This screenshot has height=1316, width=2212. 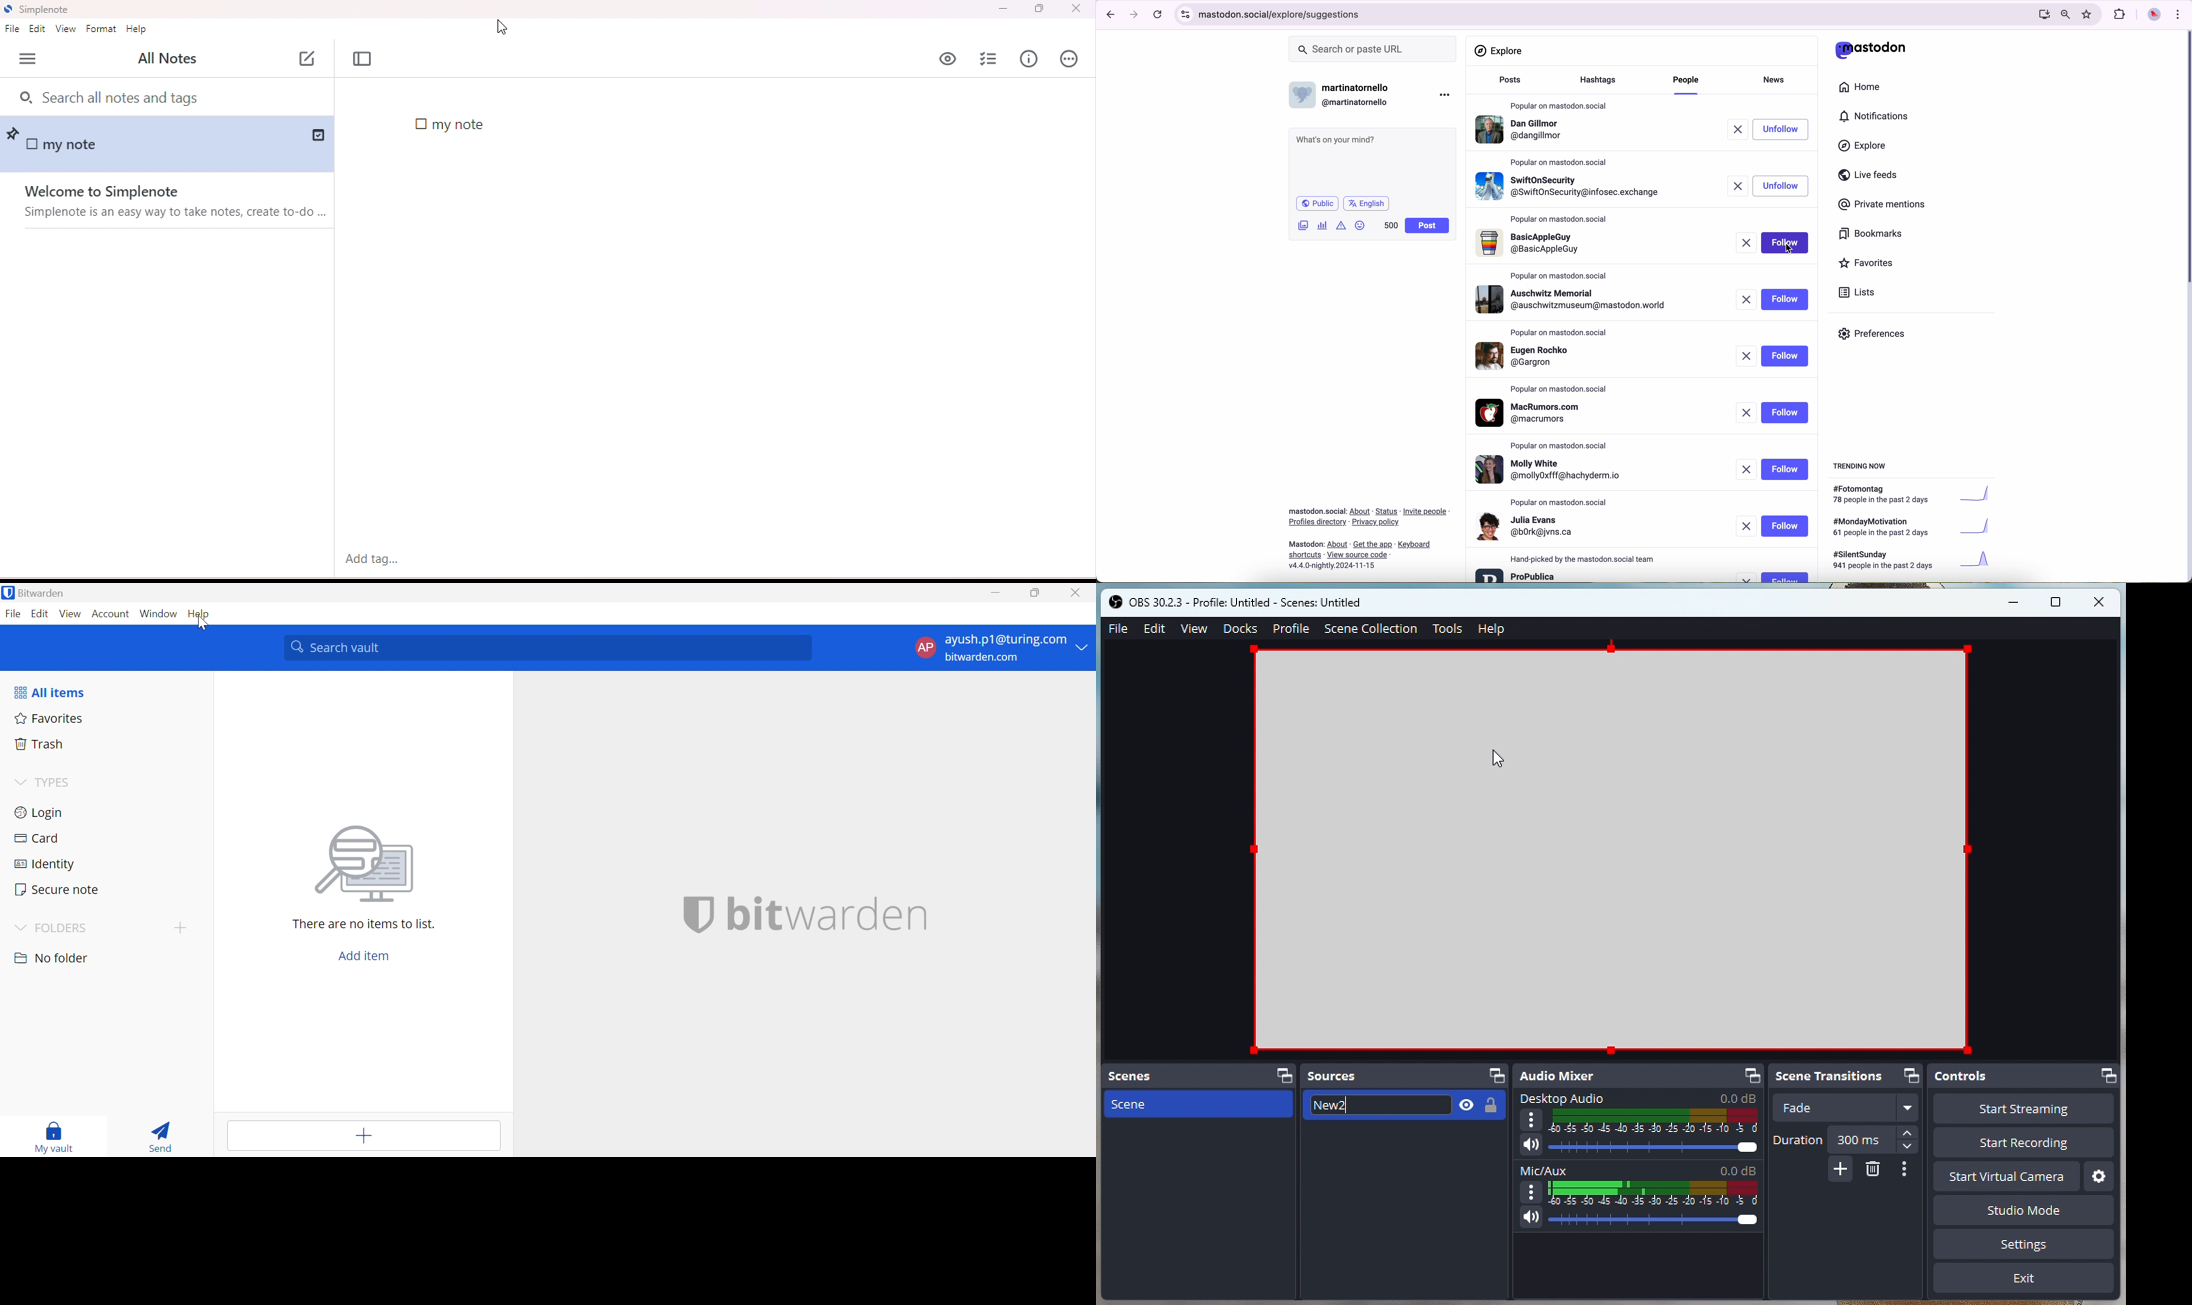 I want to click on Desktop Audio, so click(x=1641, y=1125).